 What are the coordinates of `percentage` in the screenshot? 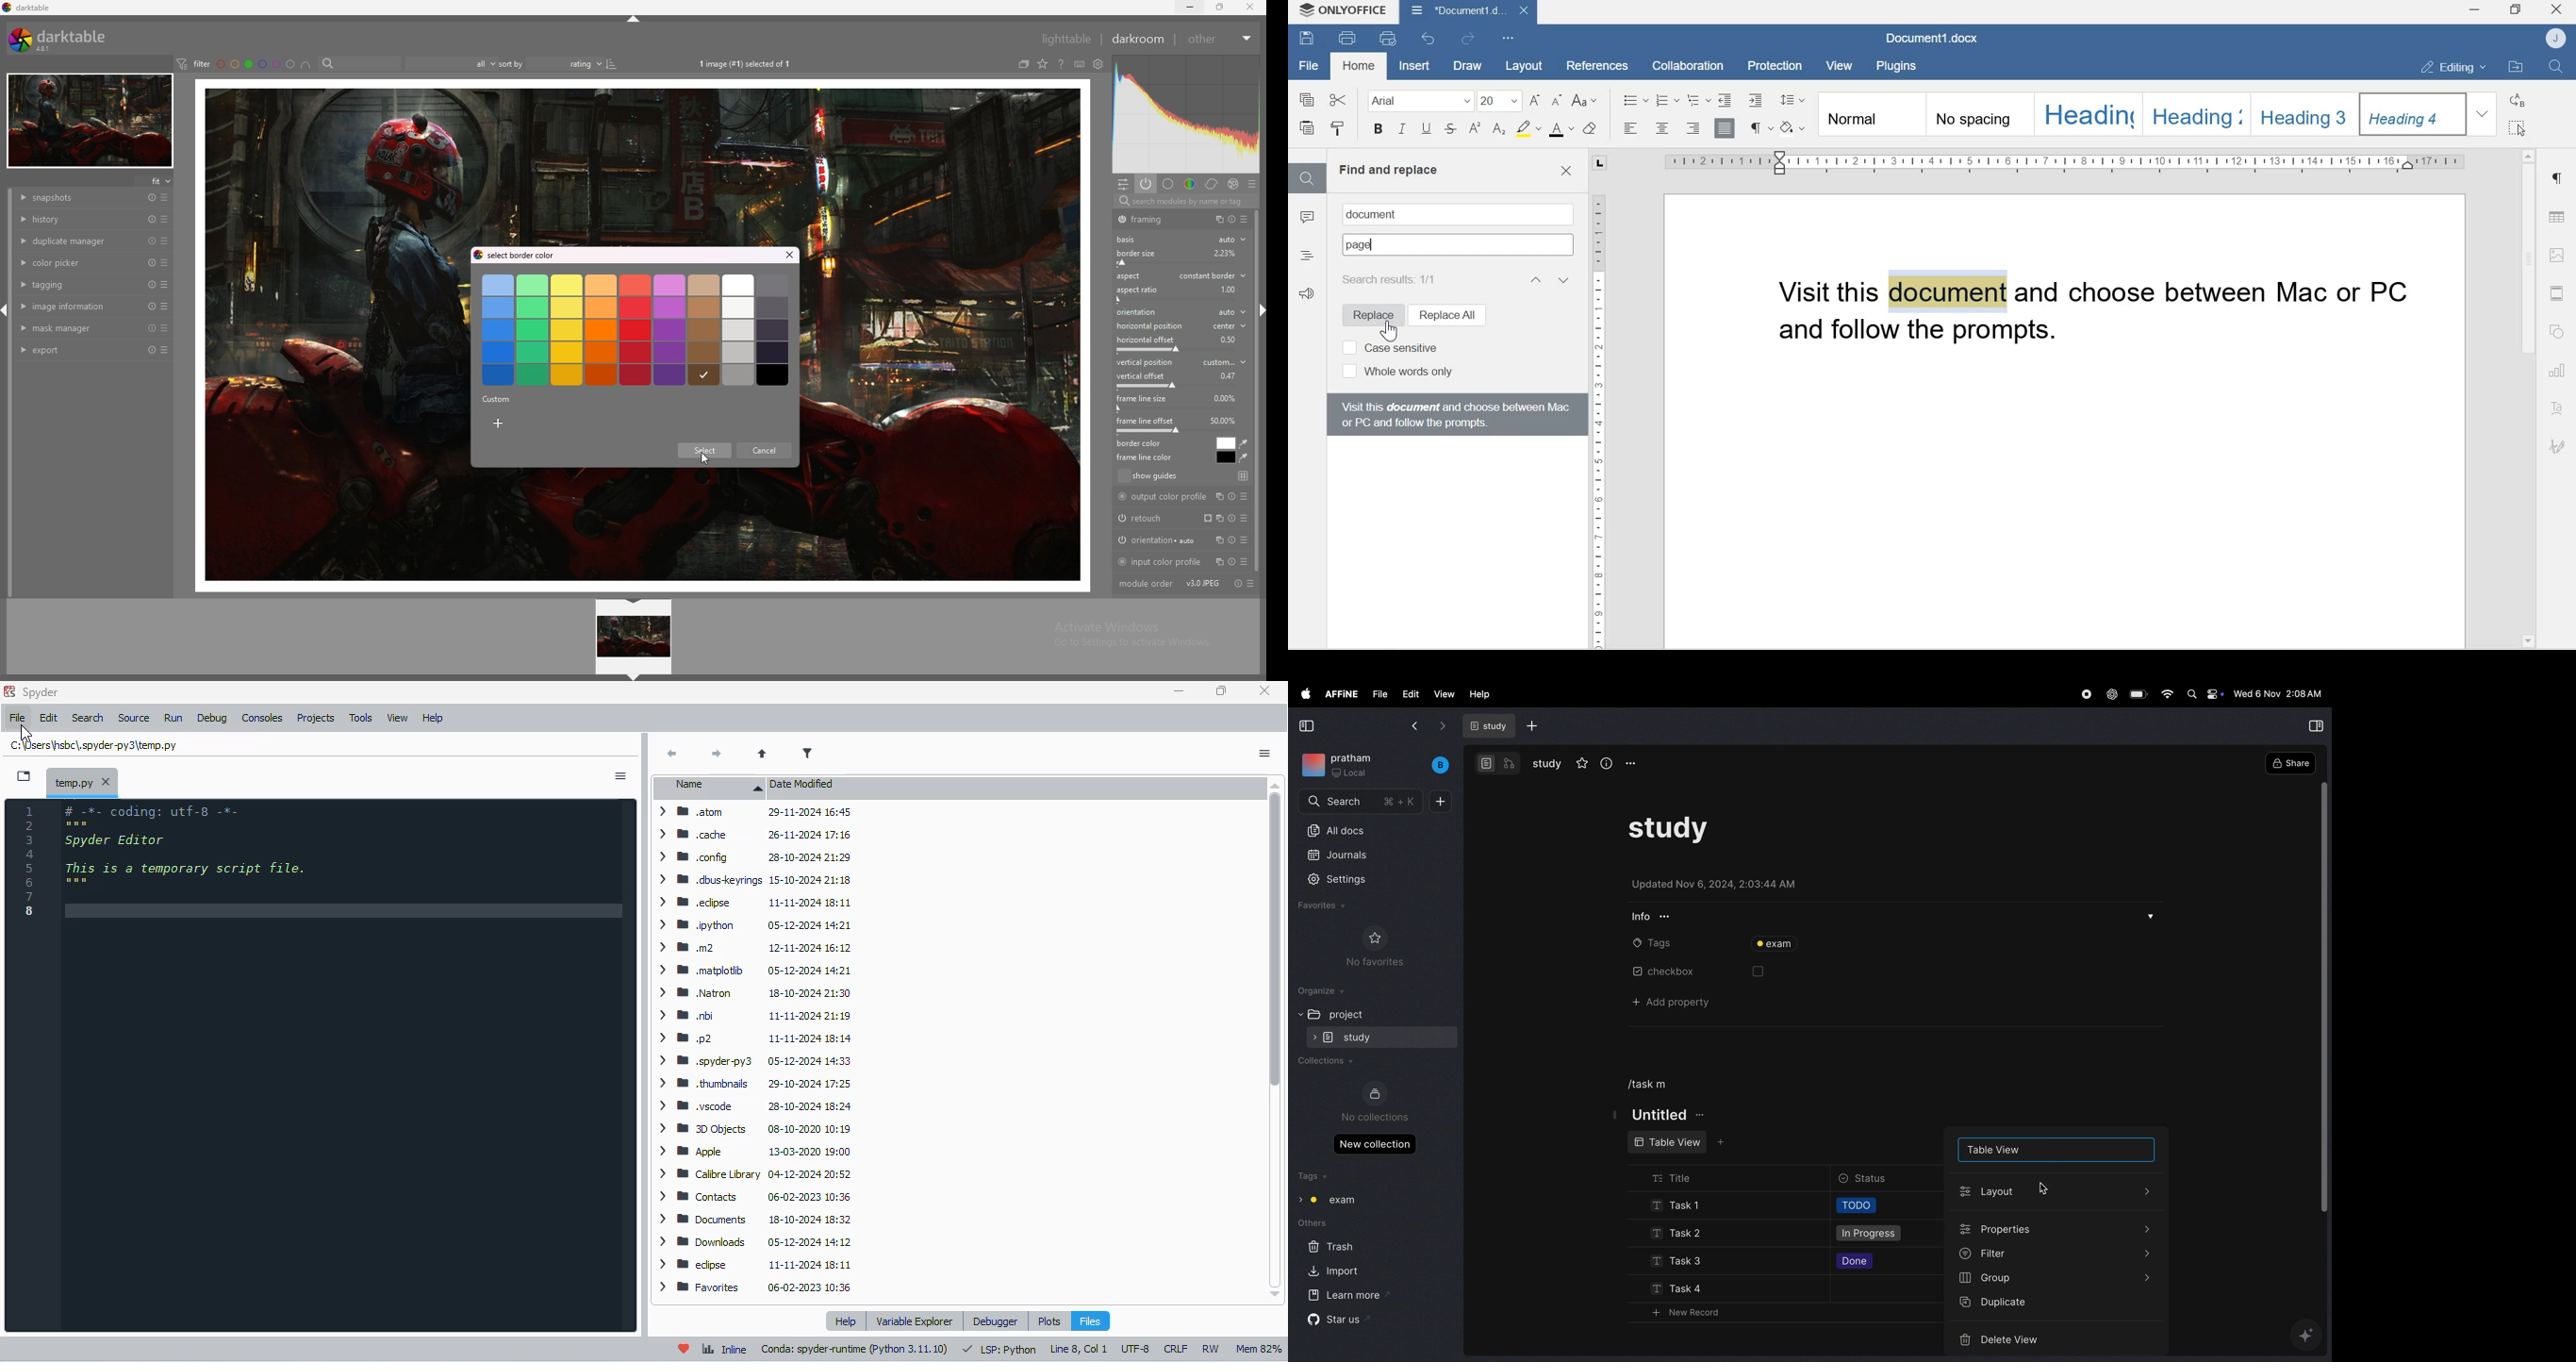 It's located at (1228, 288).